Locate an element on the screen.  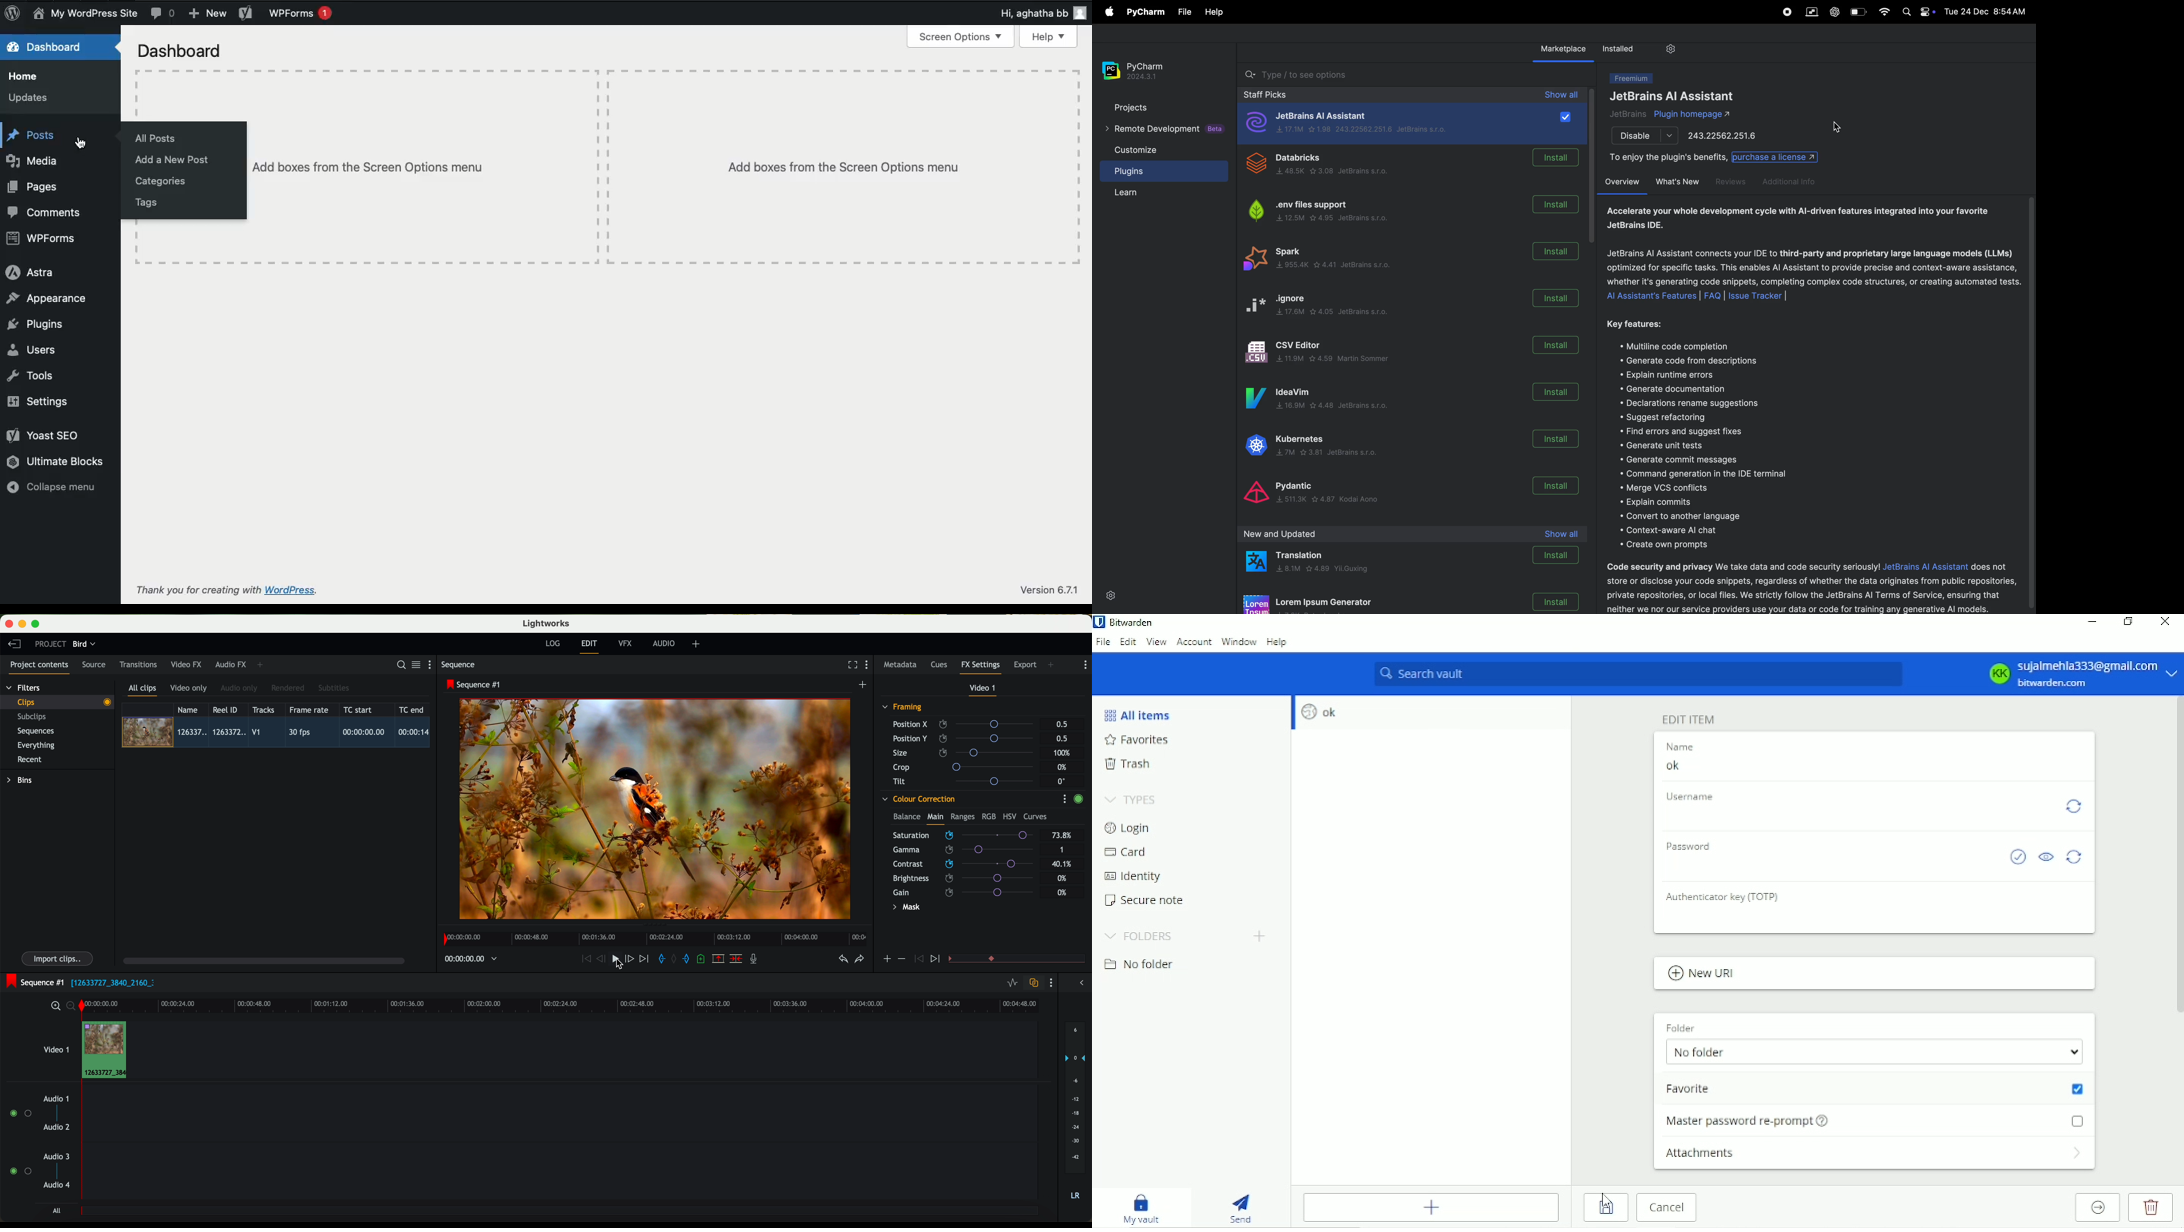
Save is located at coordinates (1606, 1208).